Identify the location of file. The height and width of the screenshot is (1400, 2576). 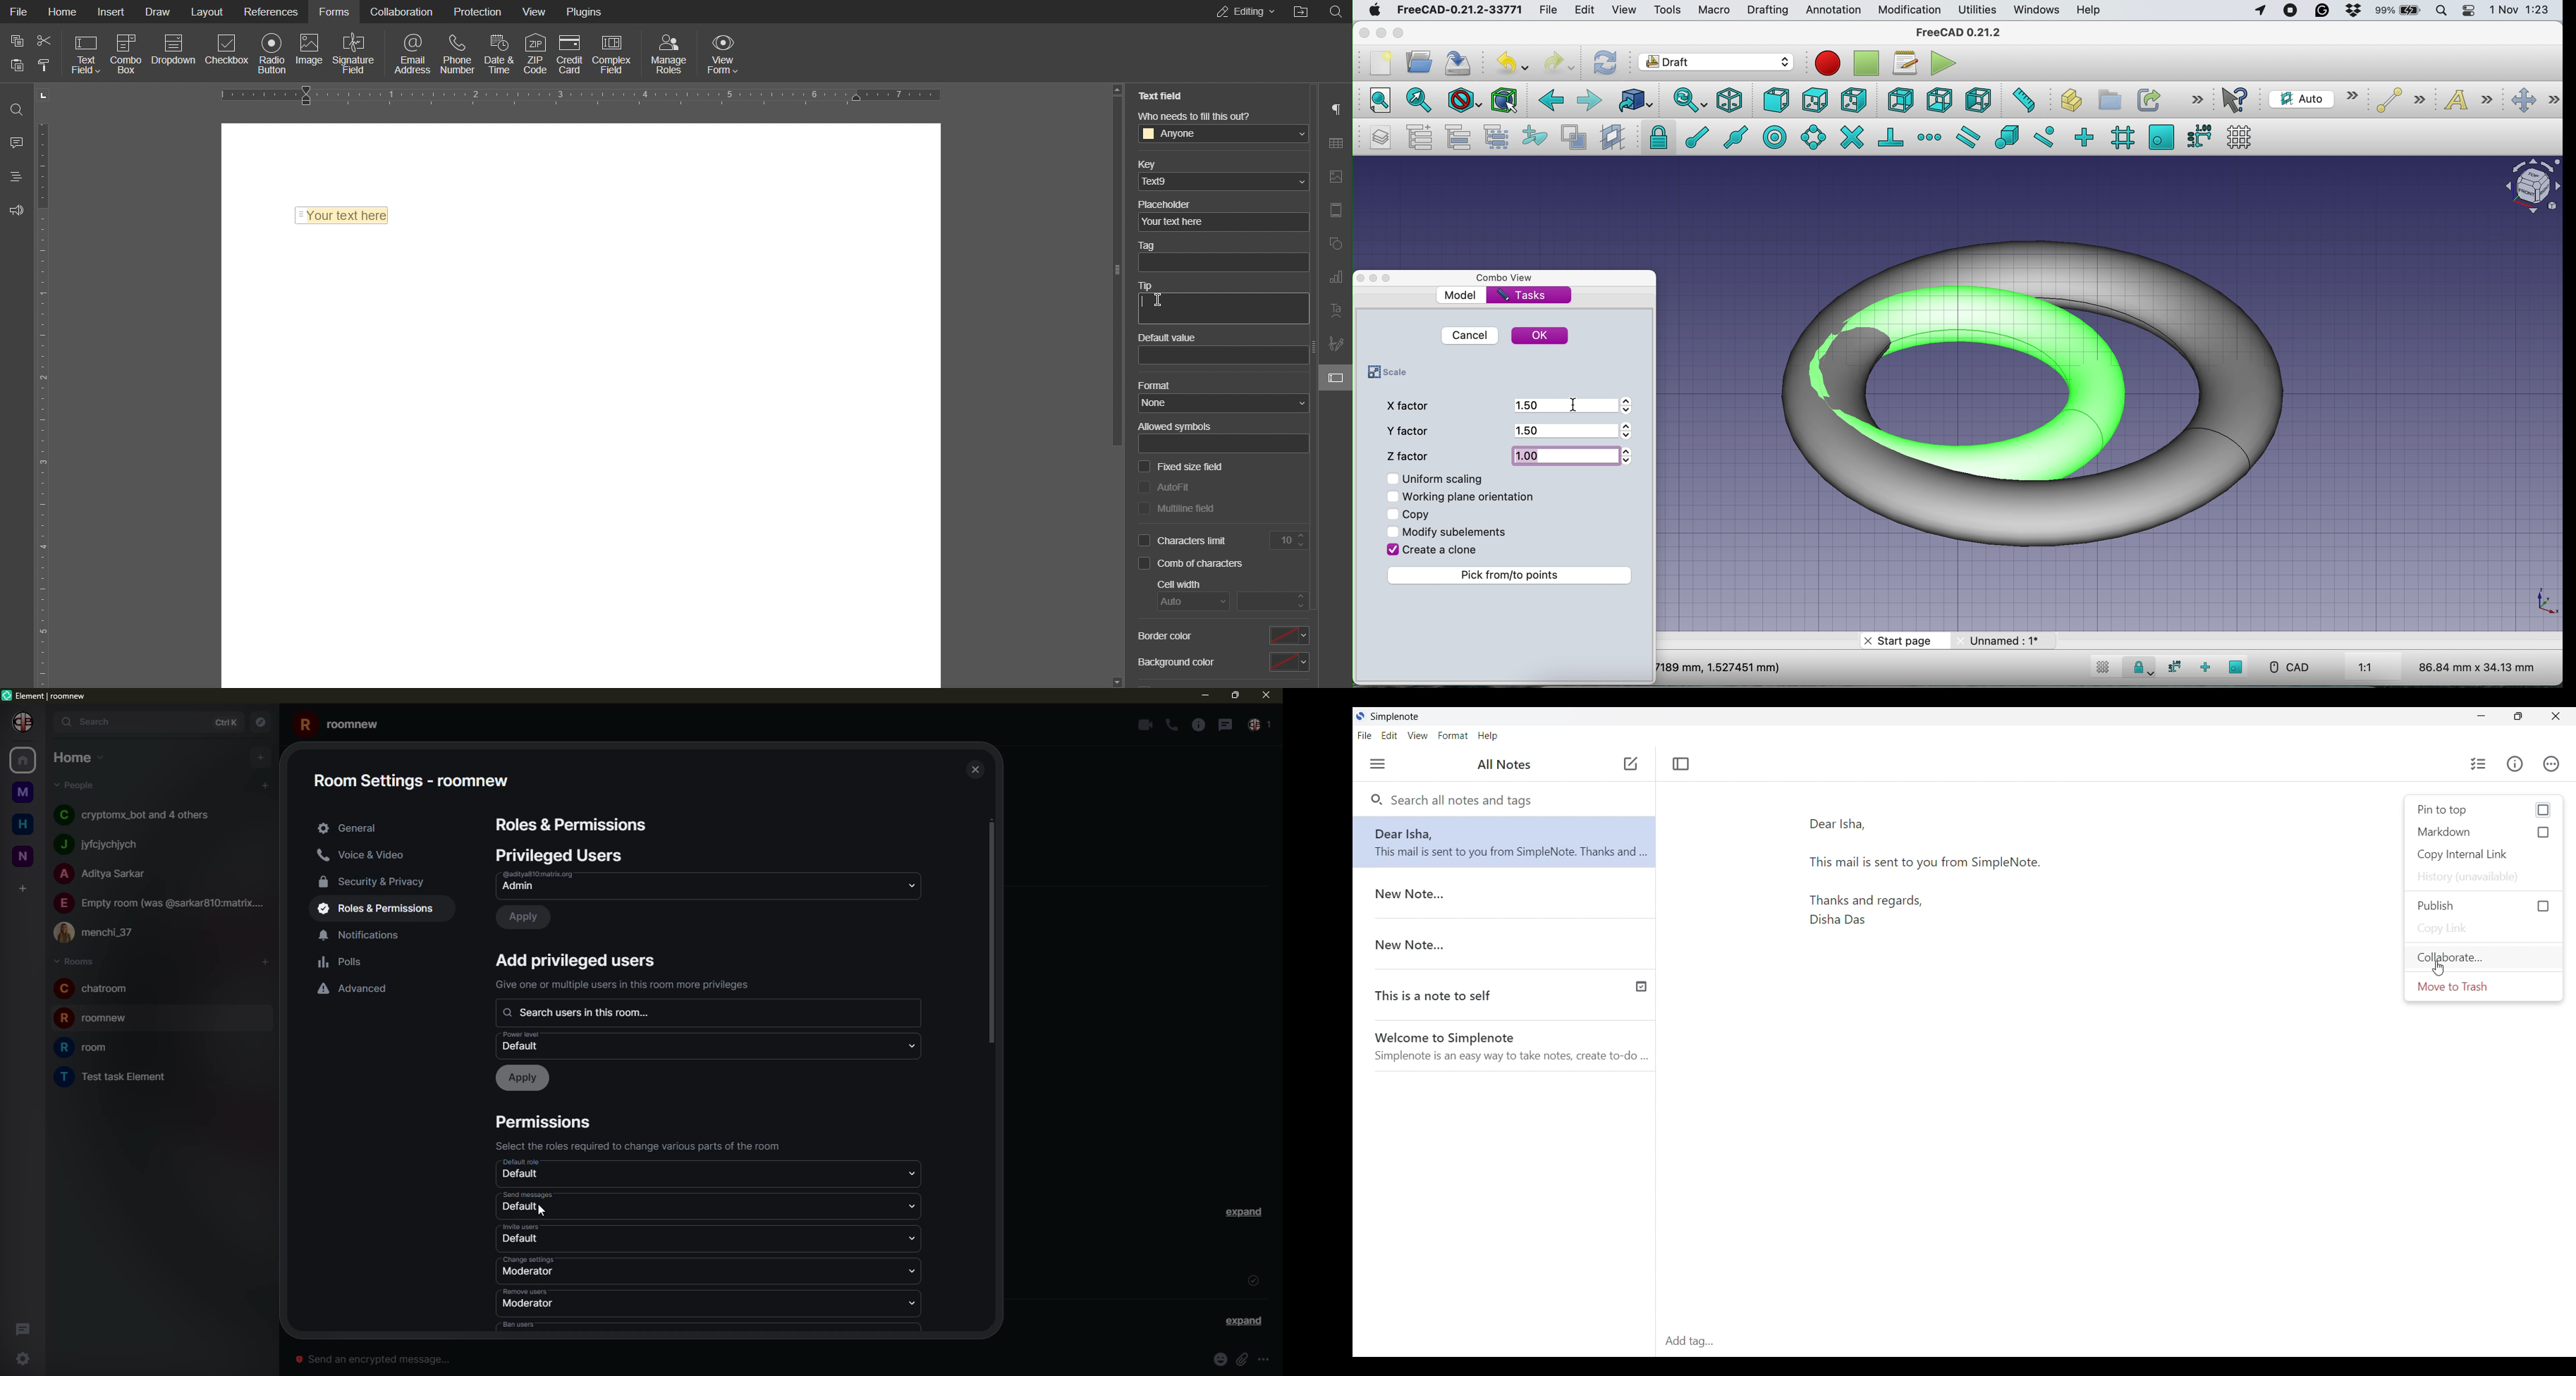
(1552, 10).